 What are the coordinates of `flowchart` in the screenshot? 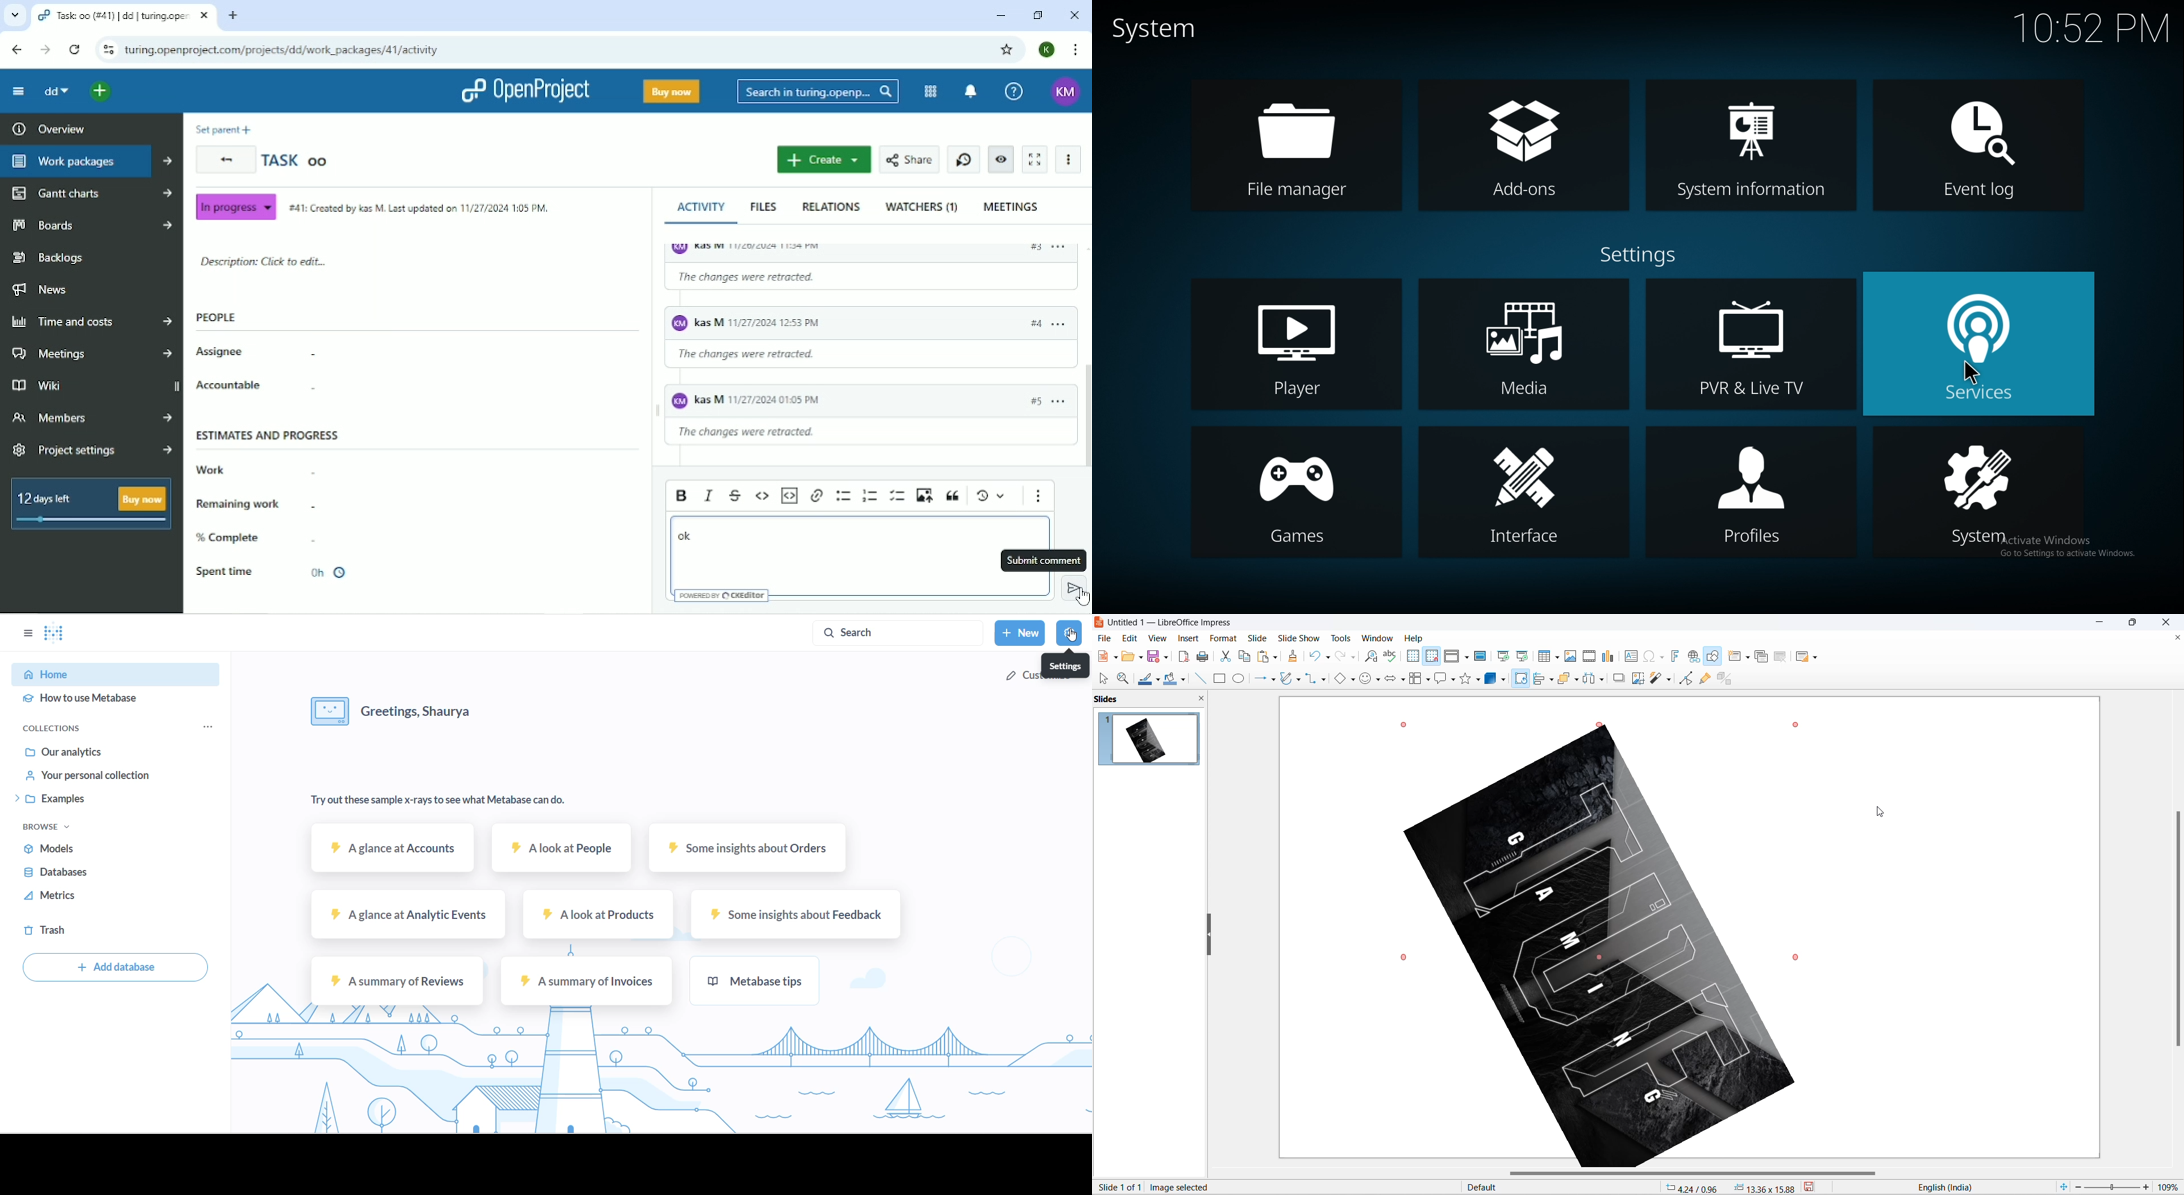 It's located at (1416, 679).